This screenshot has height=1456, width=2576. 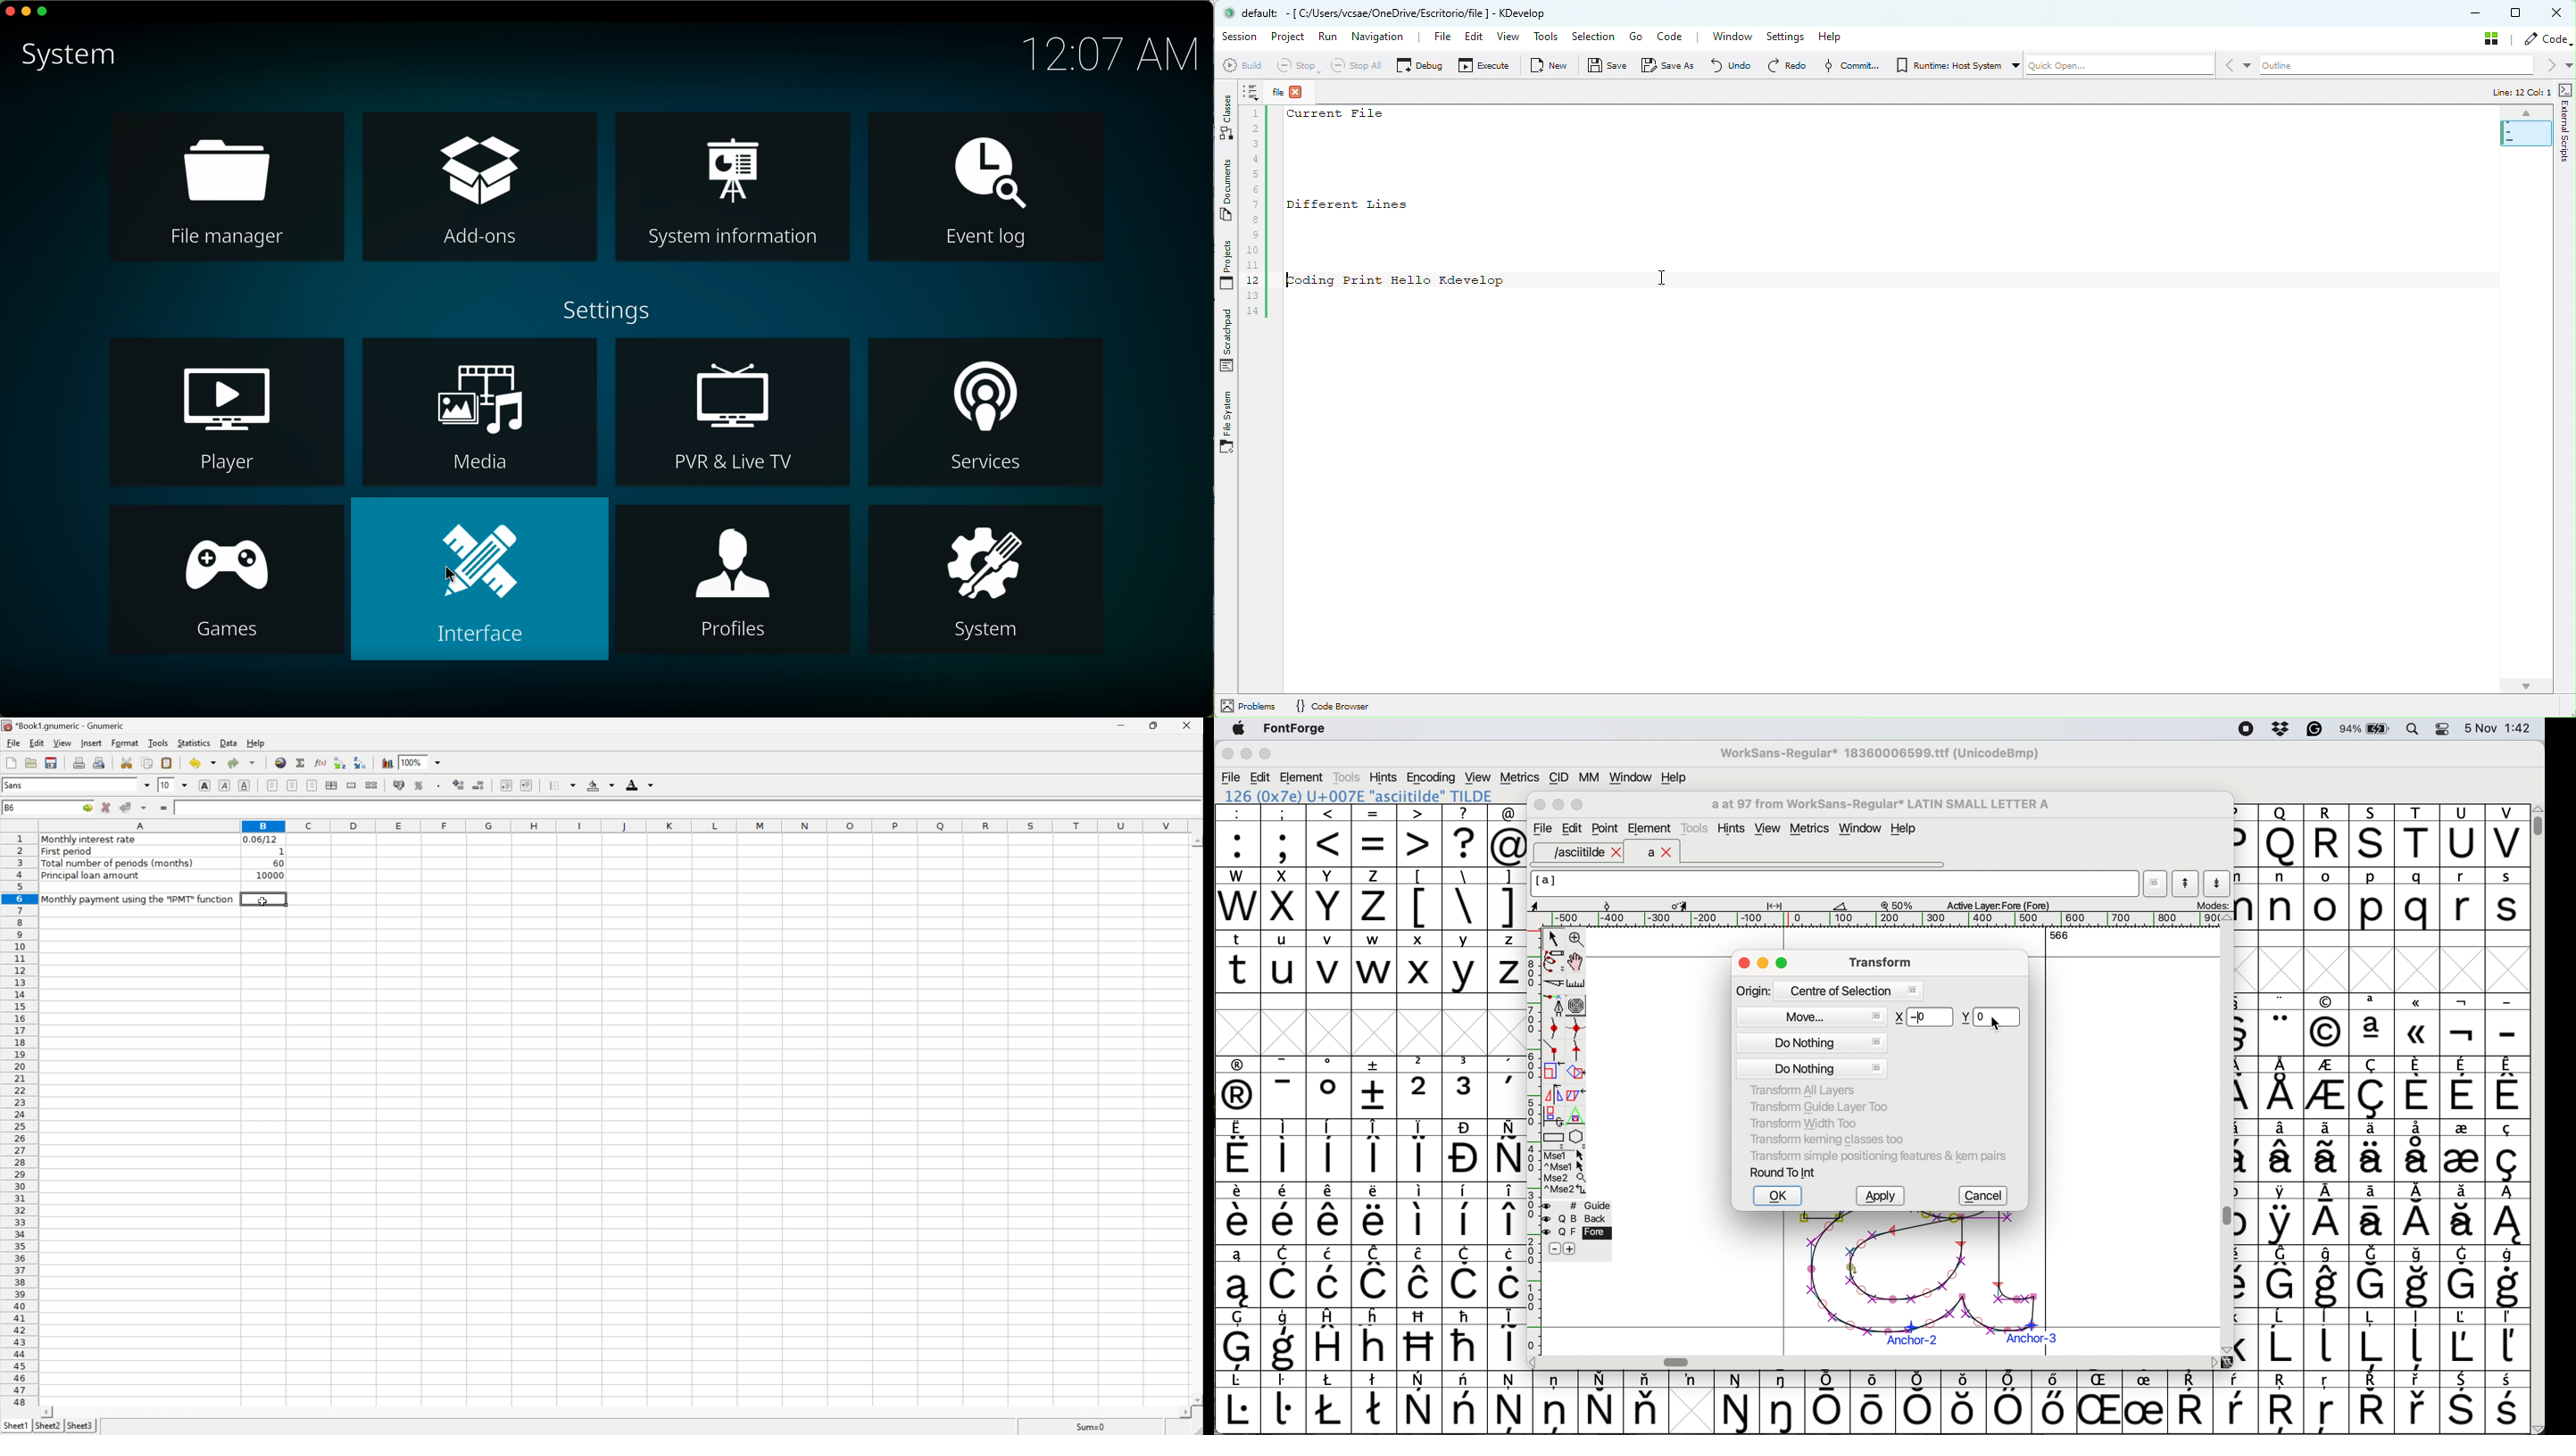 What do you see at coordinates (2447, 728) in the screenshot?
I see `control center` at bounding box center [2447, 728].